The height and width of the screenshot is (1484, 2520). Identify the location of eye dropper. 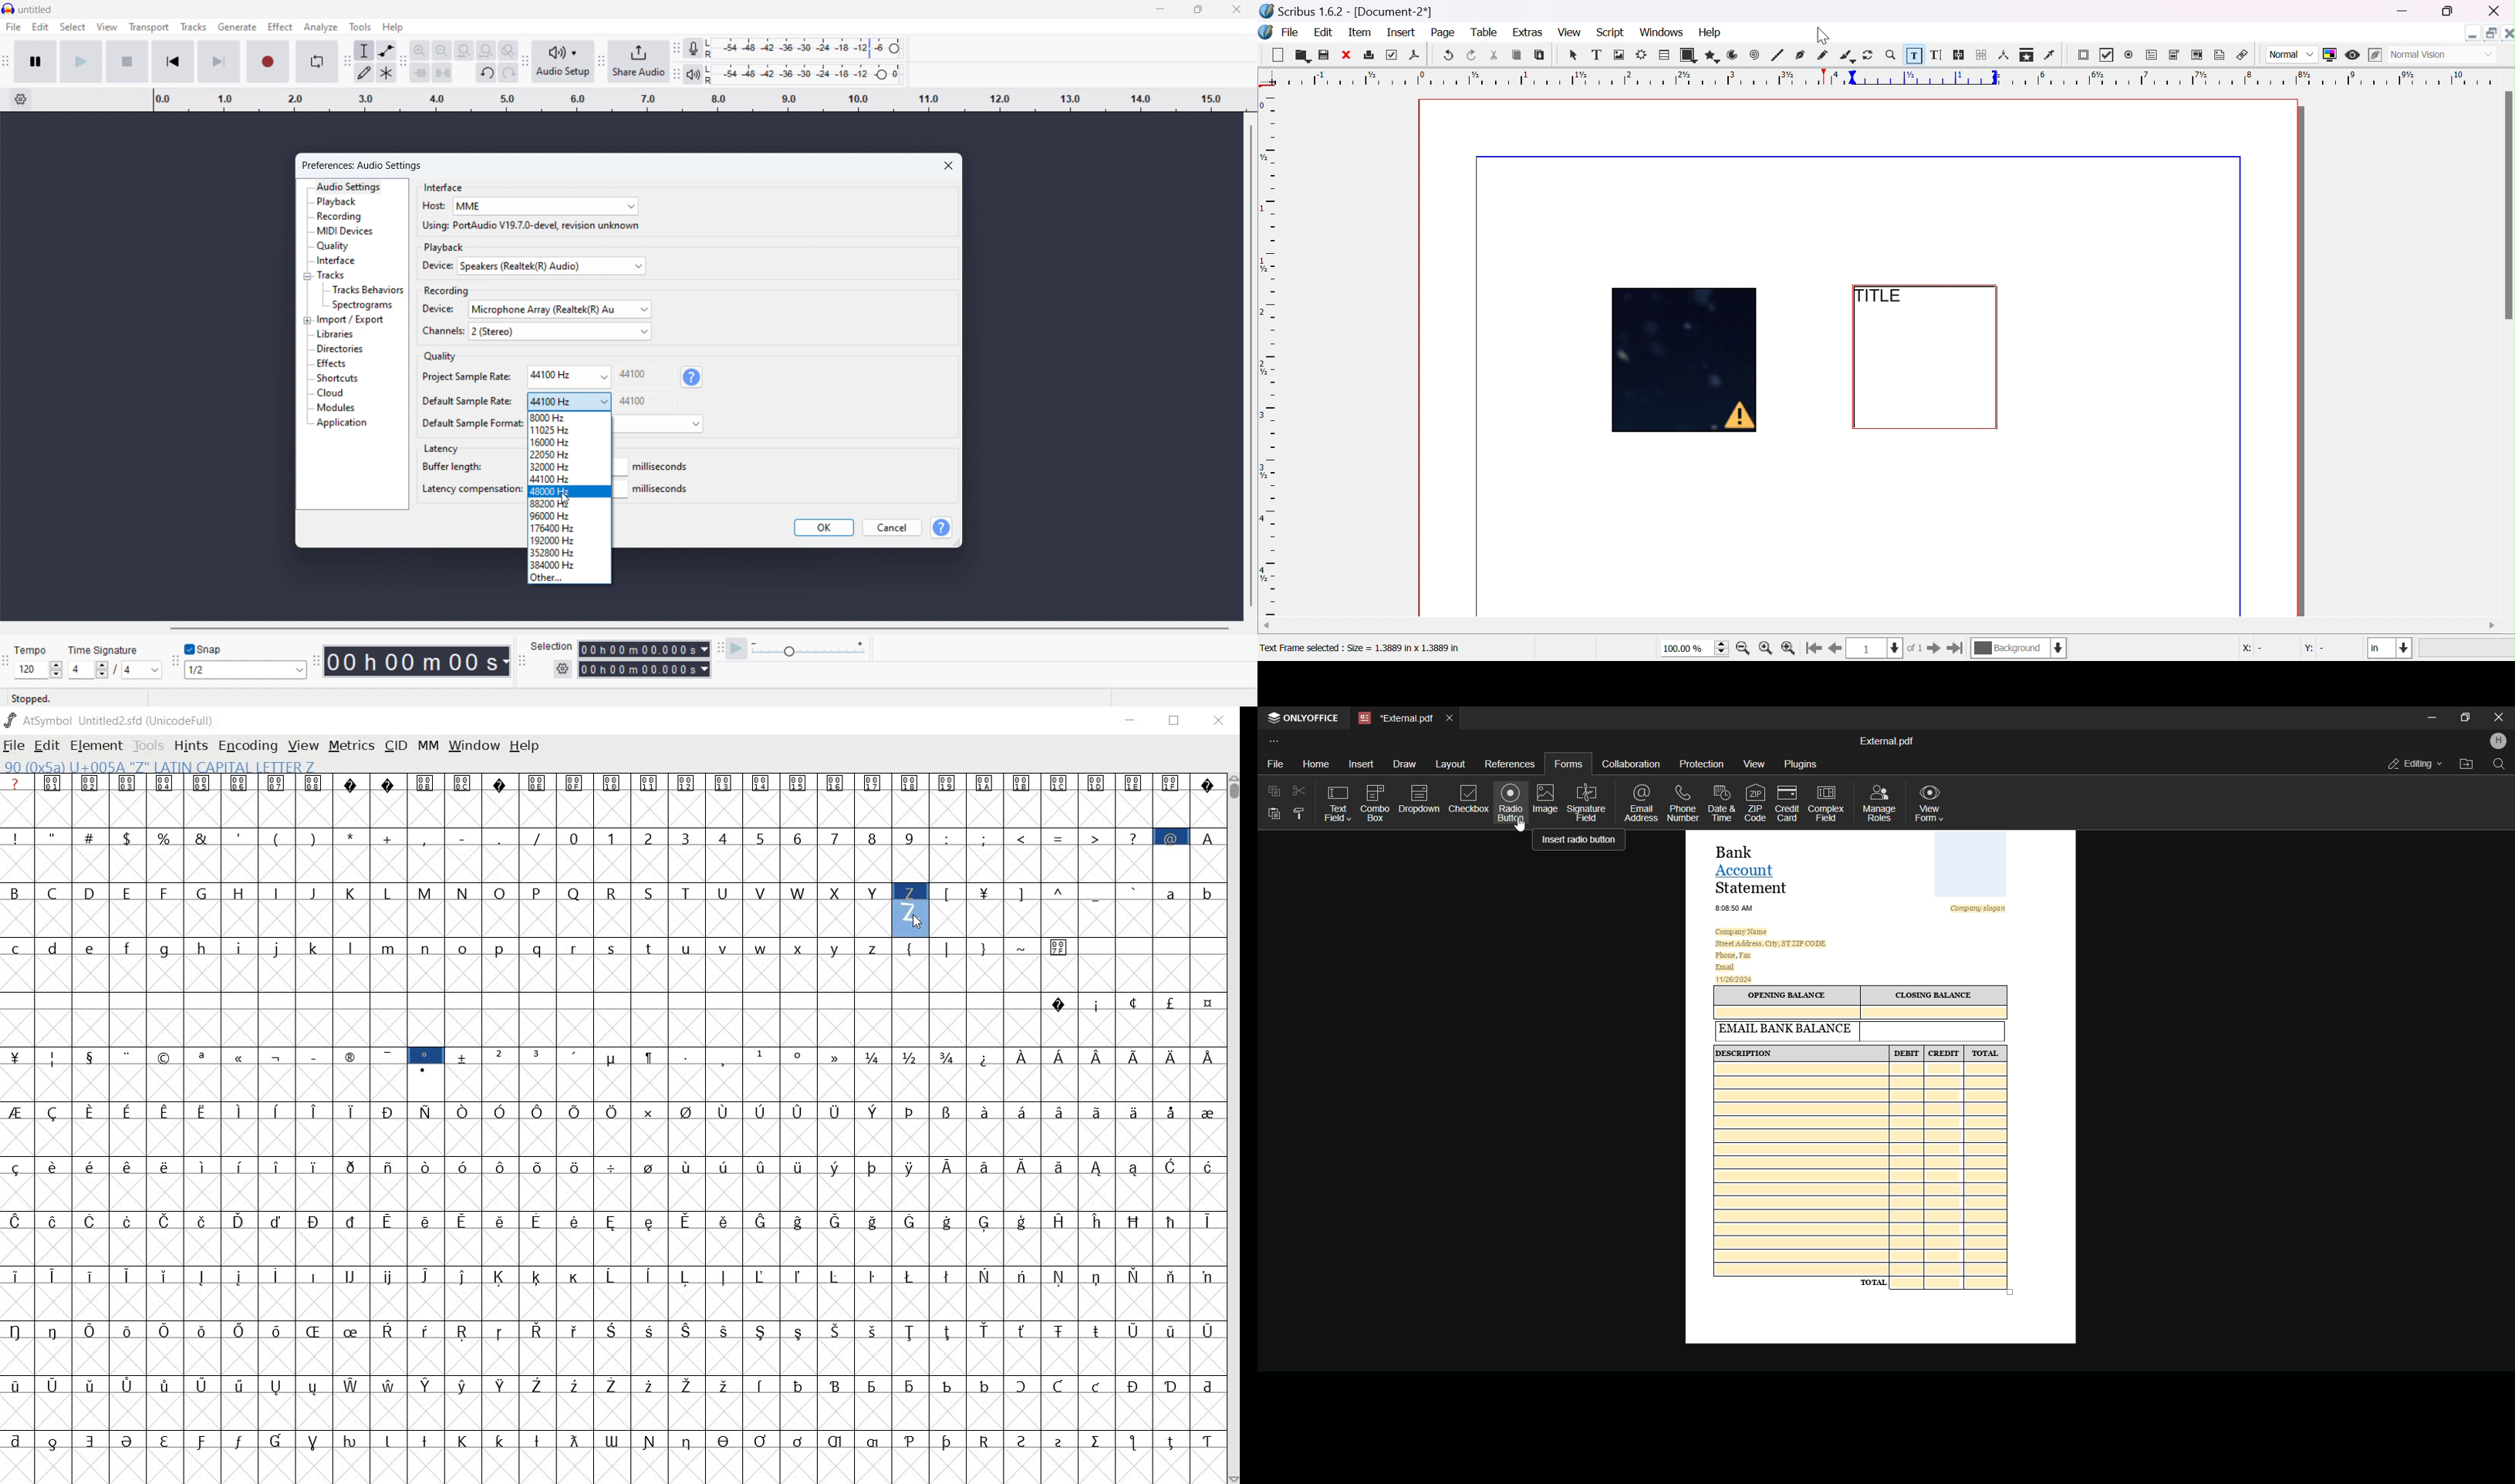
(2052, 55).